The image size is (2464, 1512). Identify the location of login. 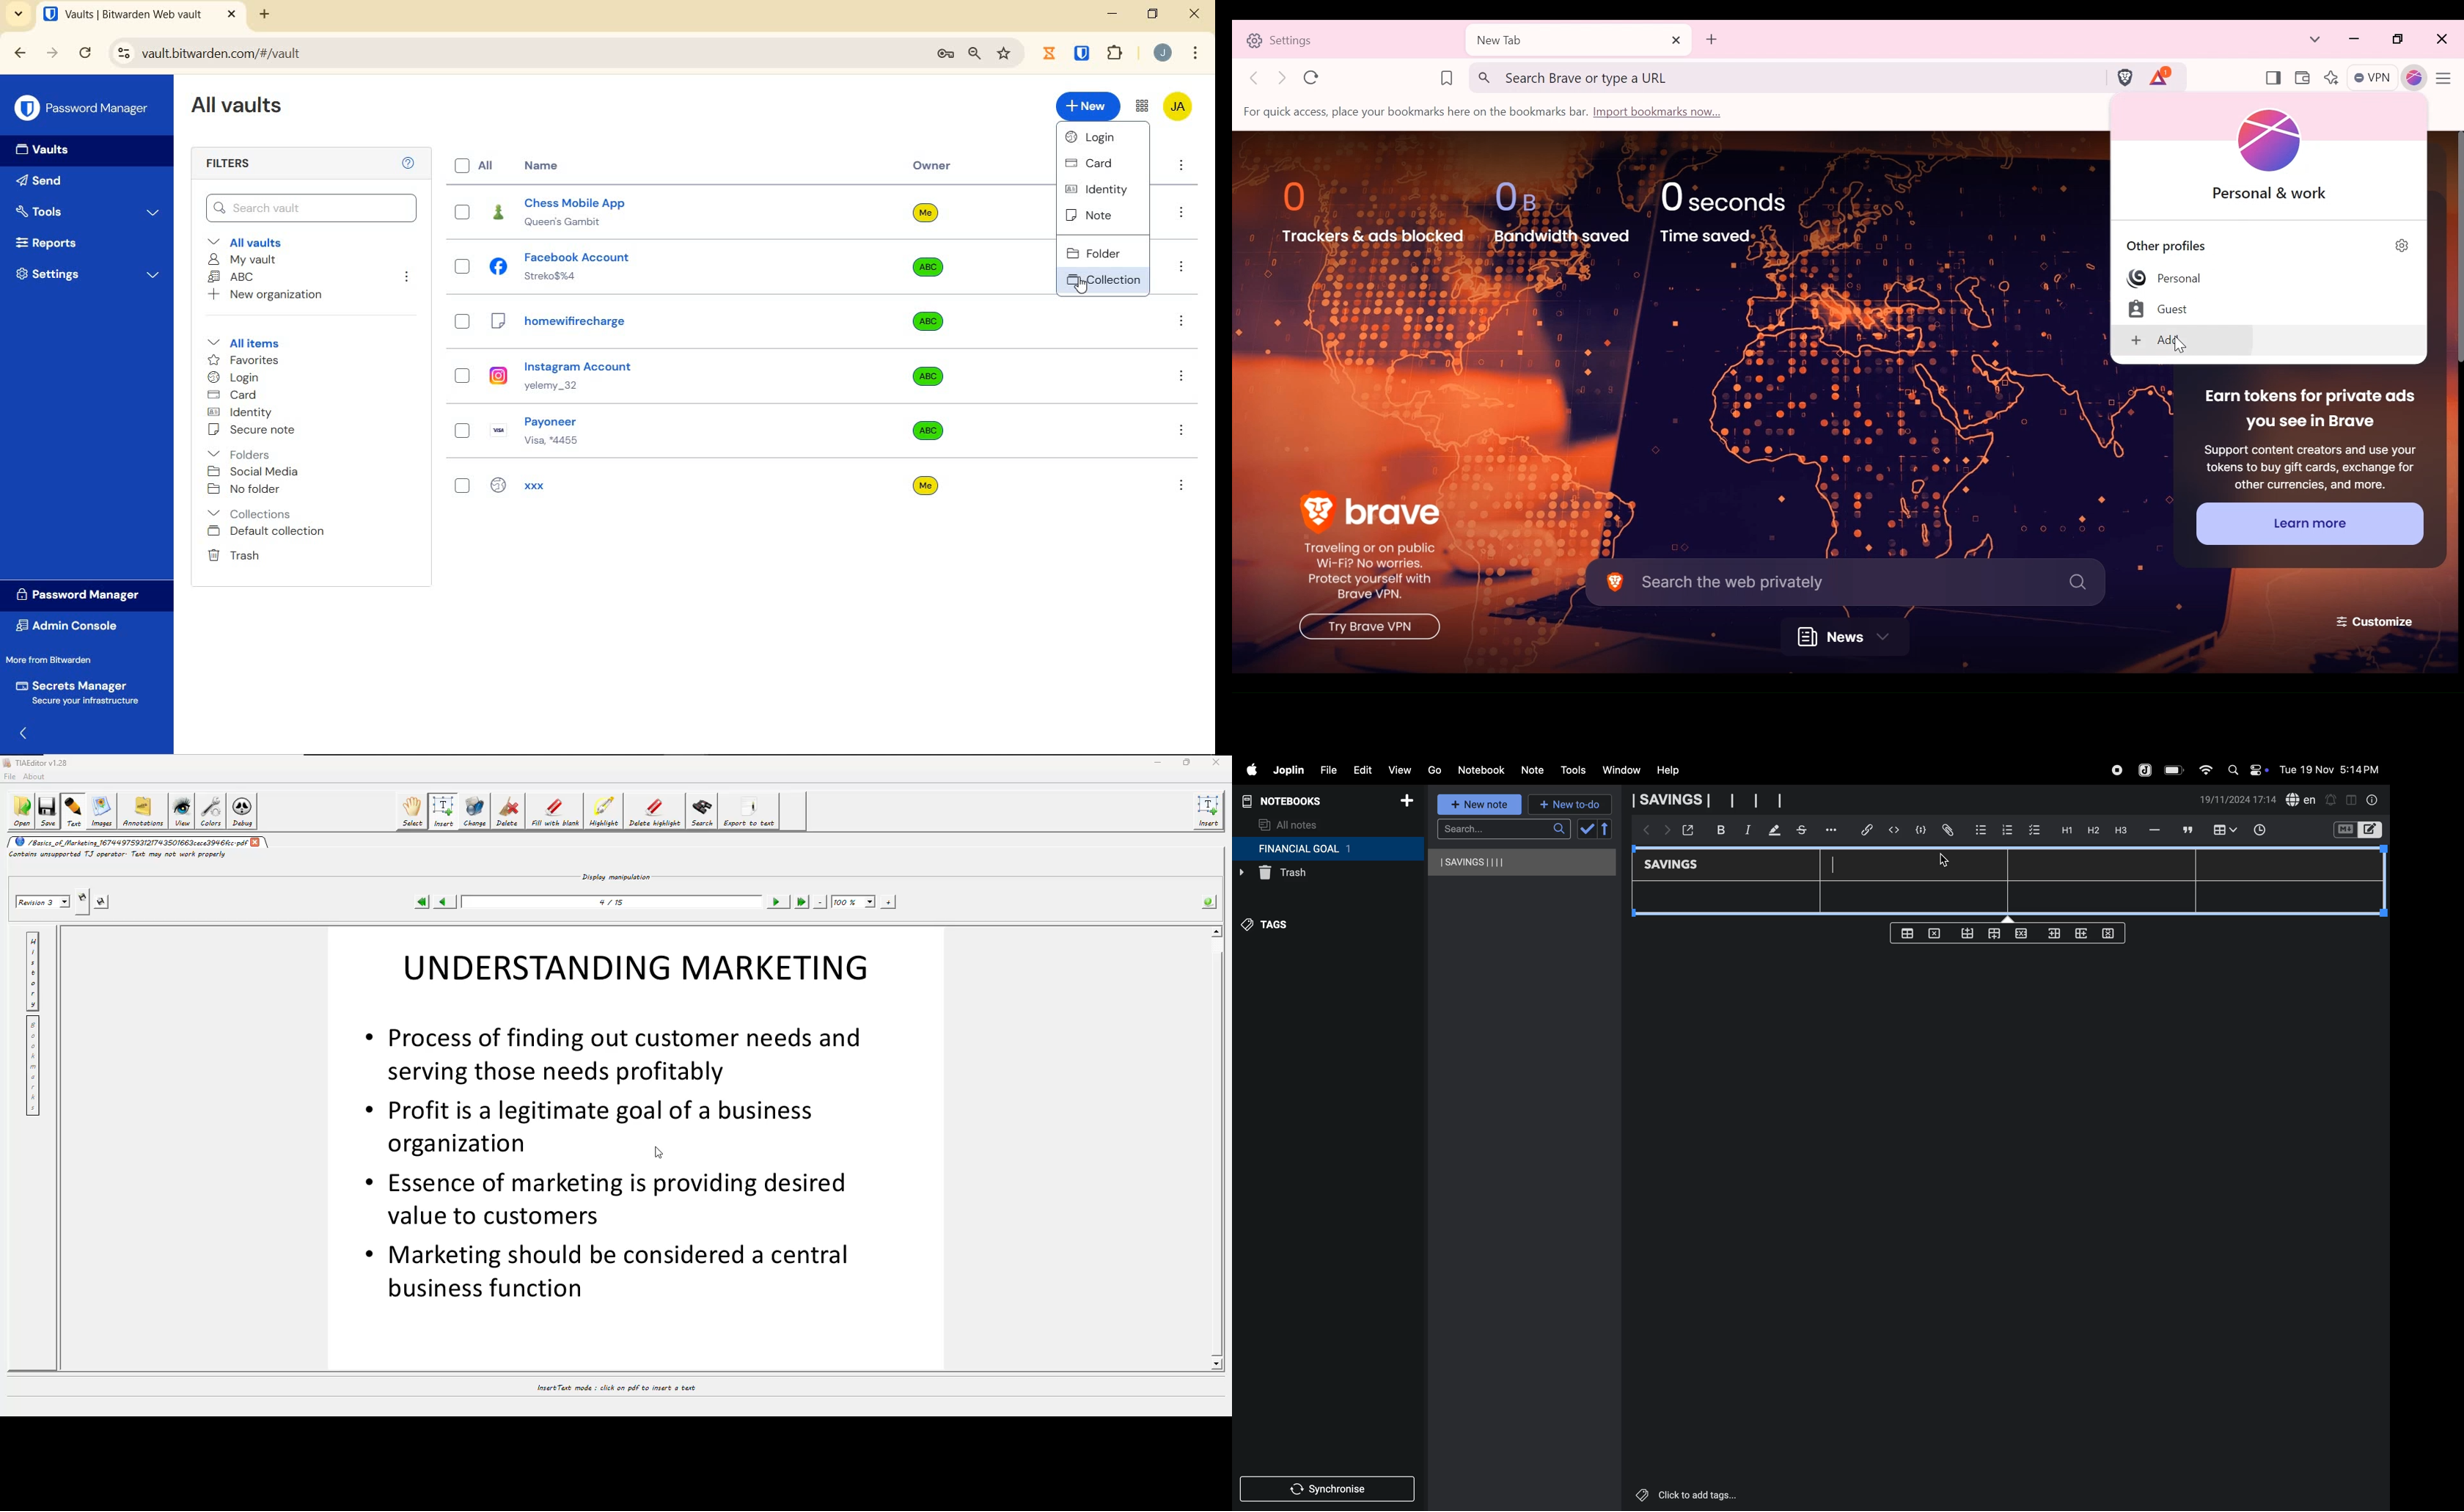
(242, 378).